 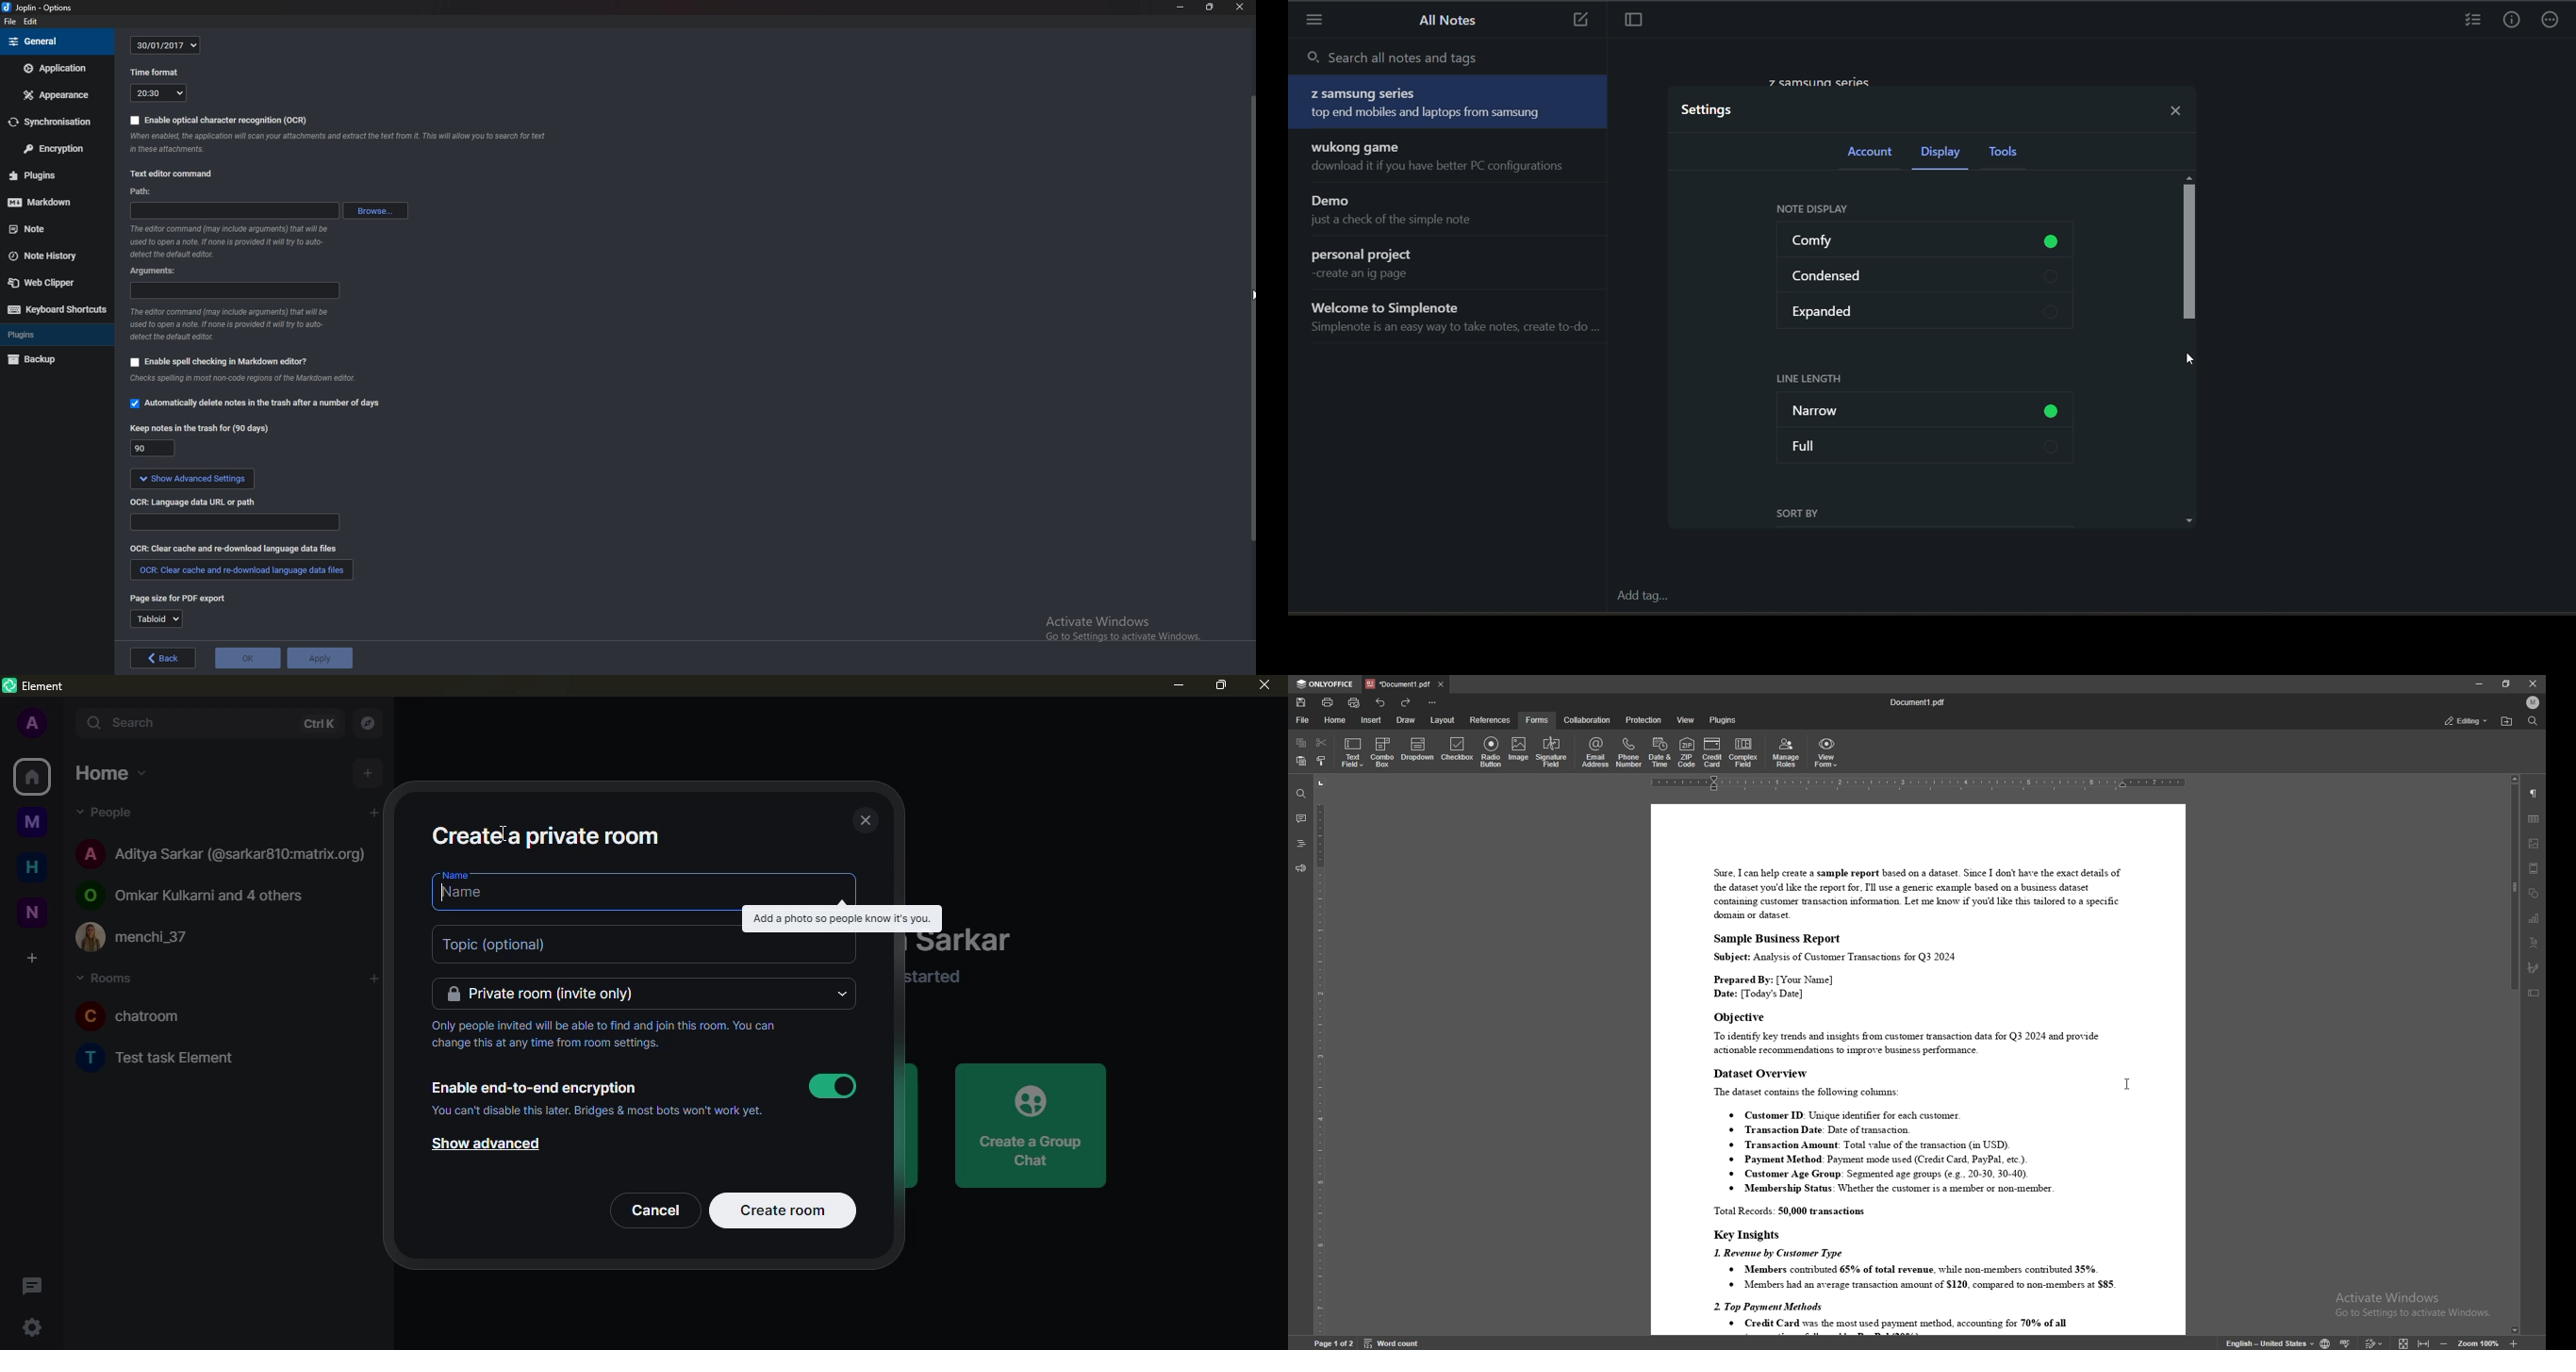 I want to click on Demo
just a check of the simple note, so click(x=1453, y=211).